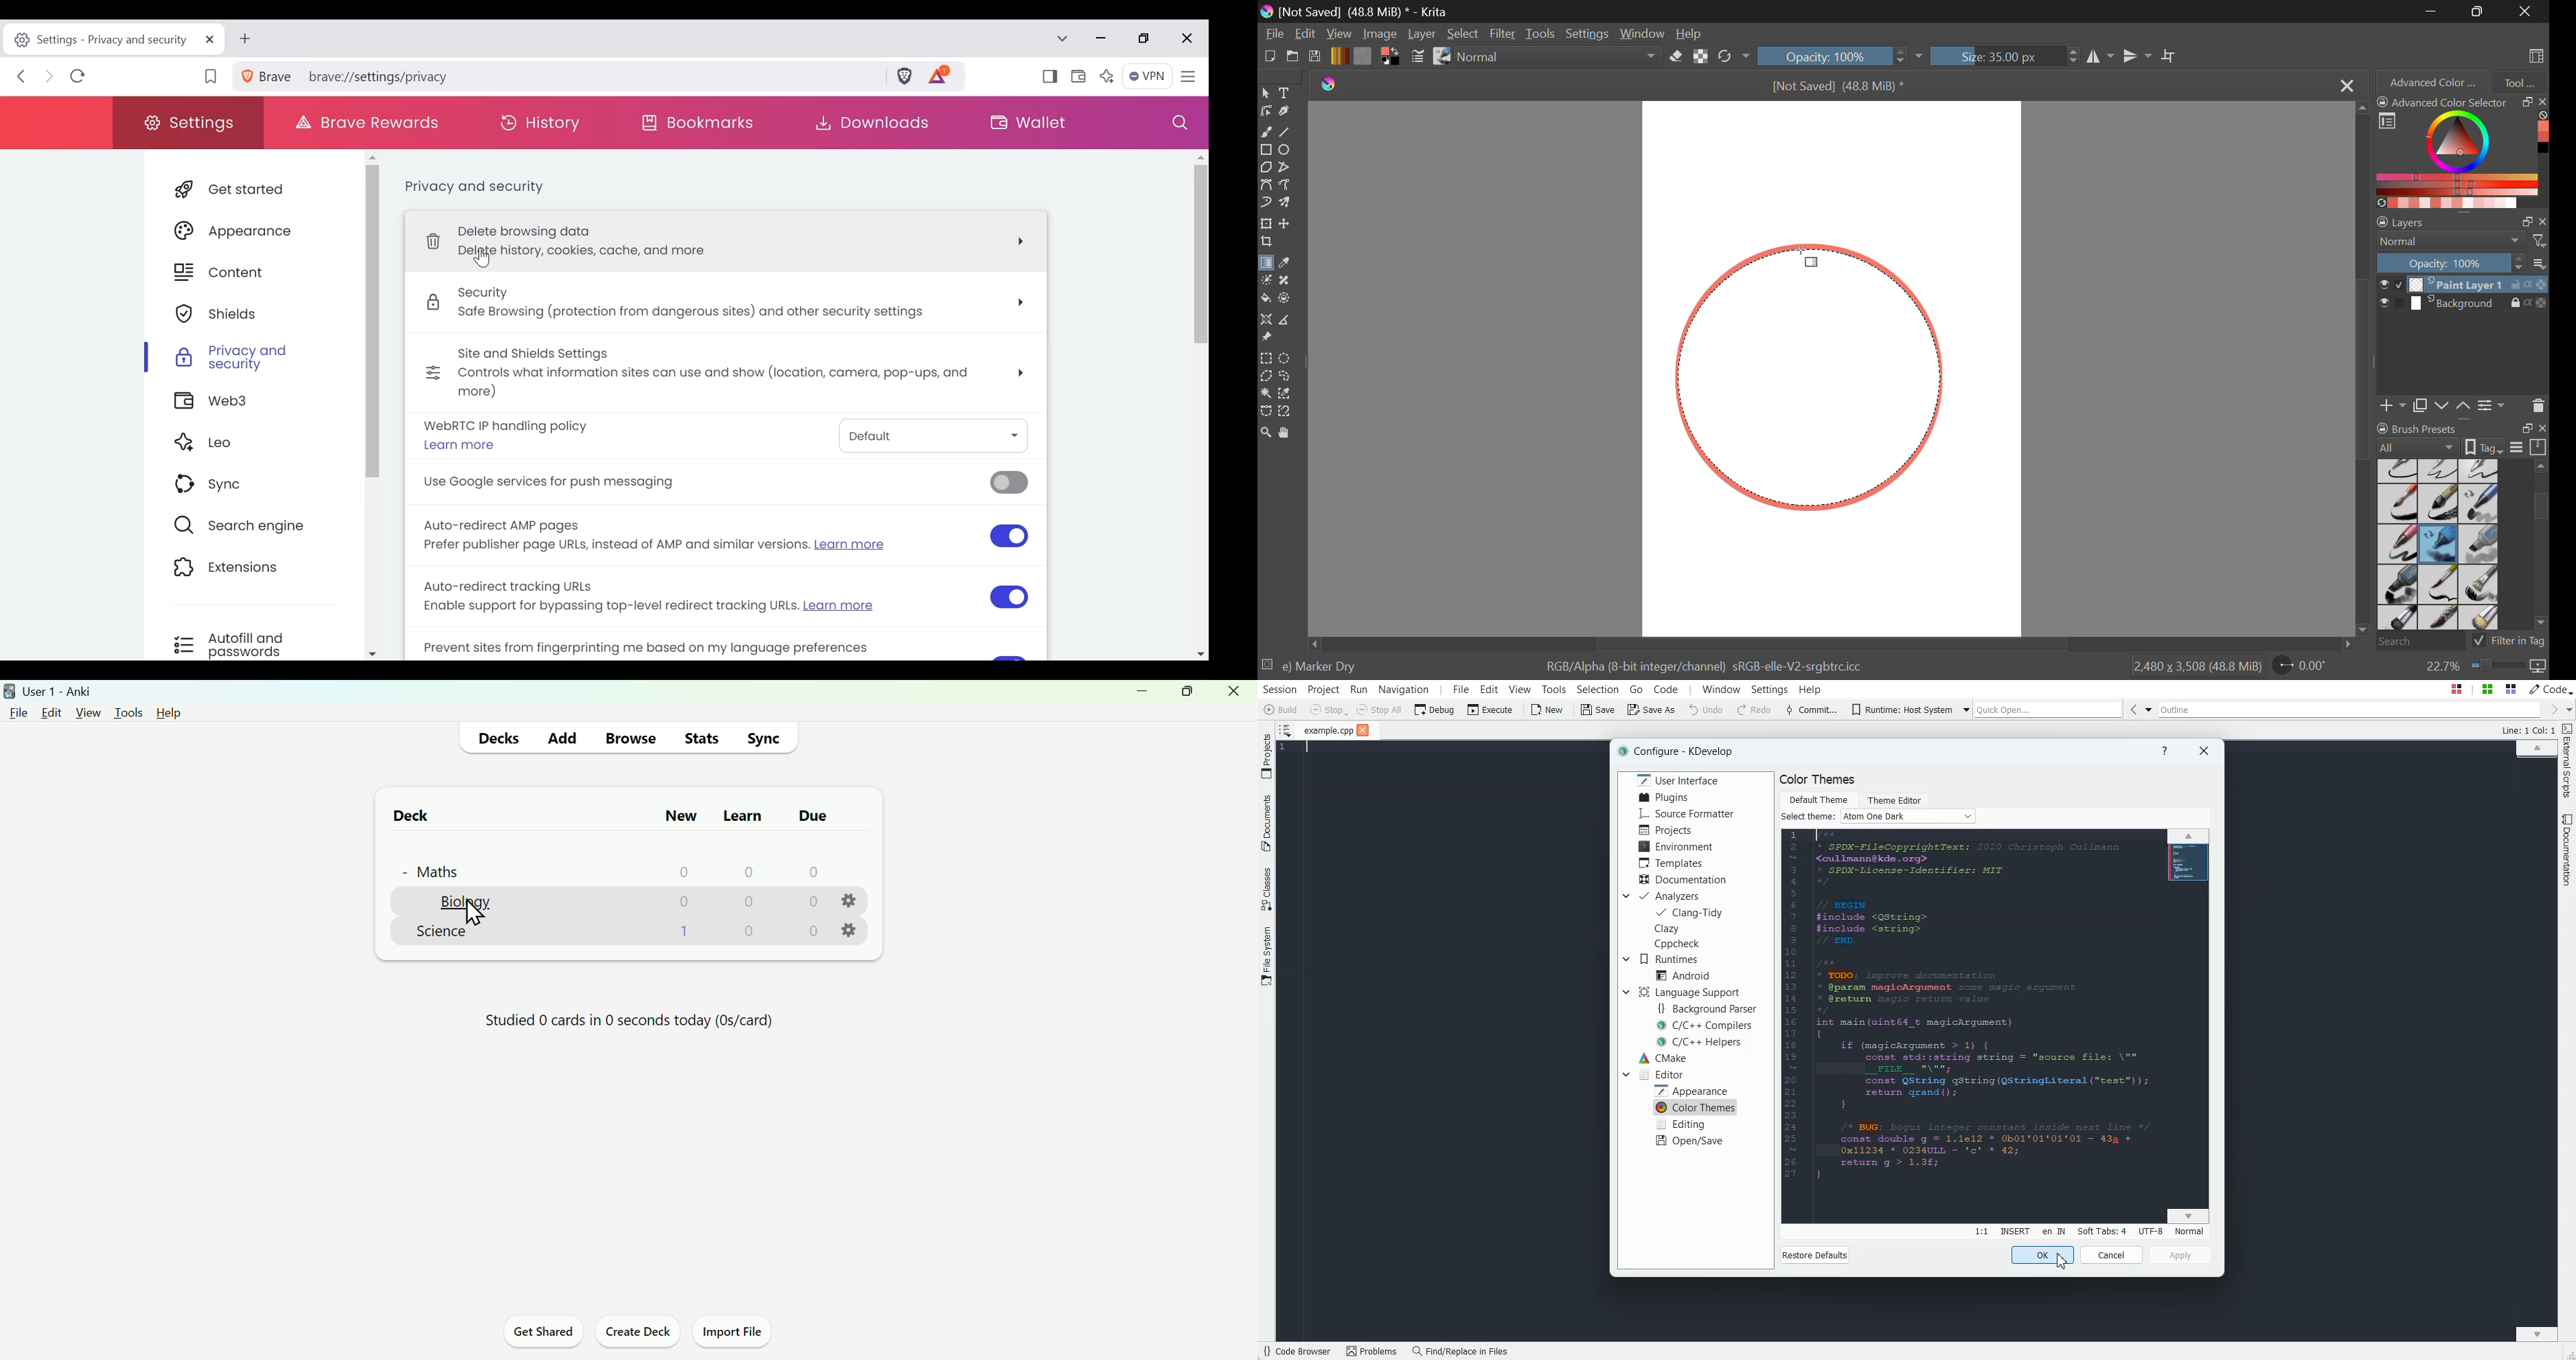  I want to click on Get Shared, so click(544, 1333).